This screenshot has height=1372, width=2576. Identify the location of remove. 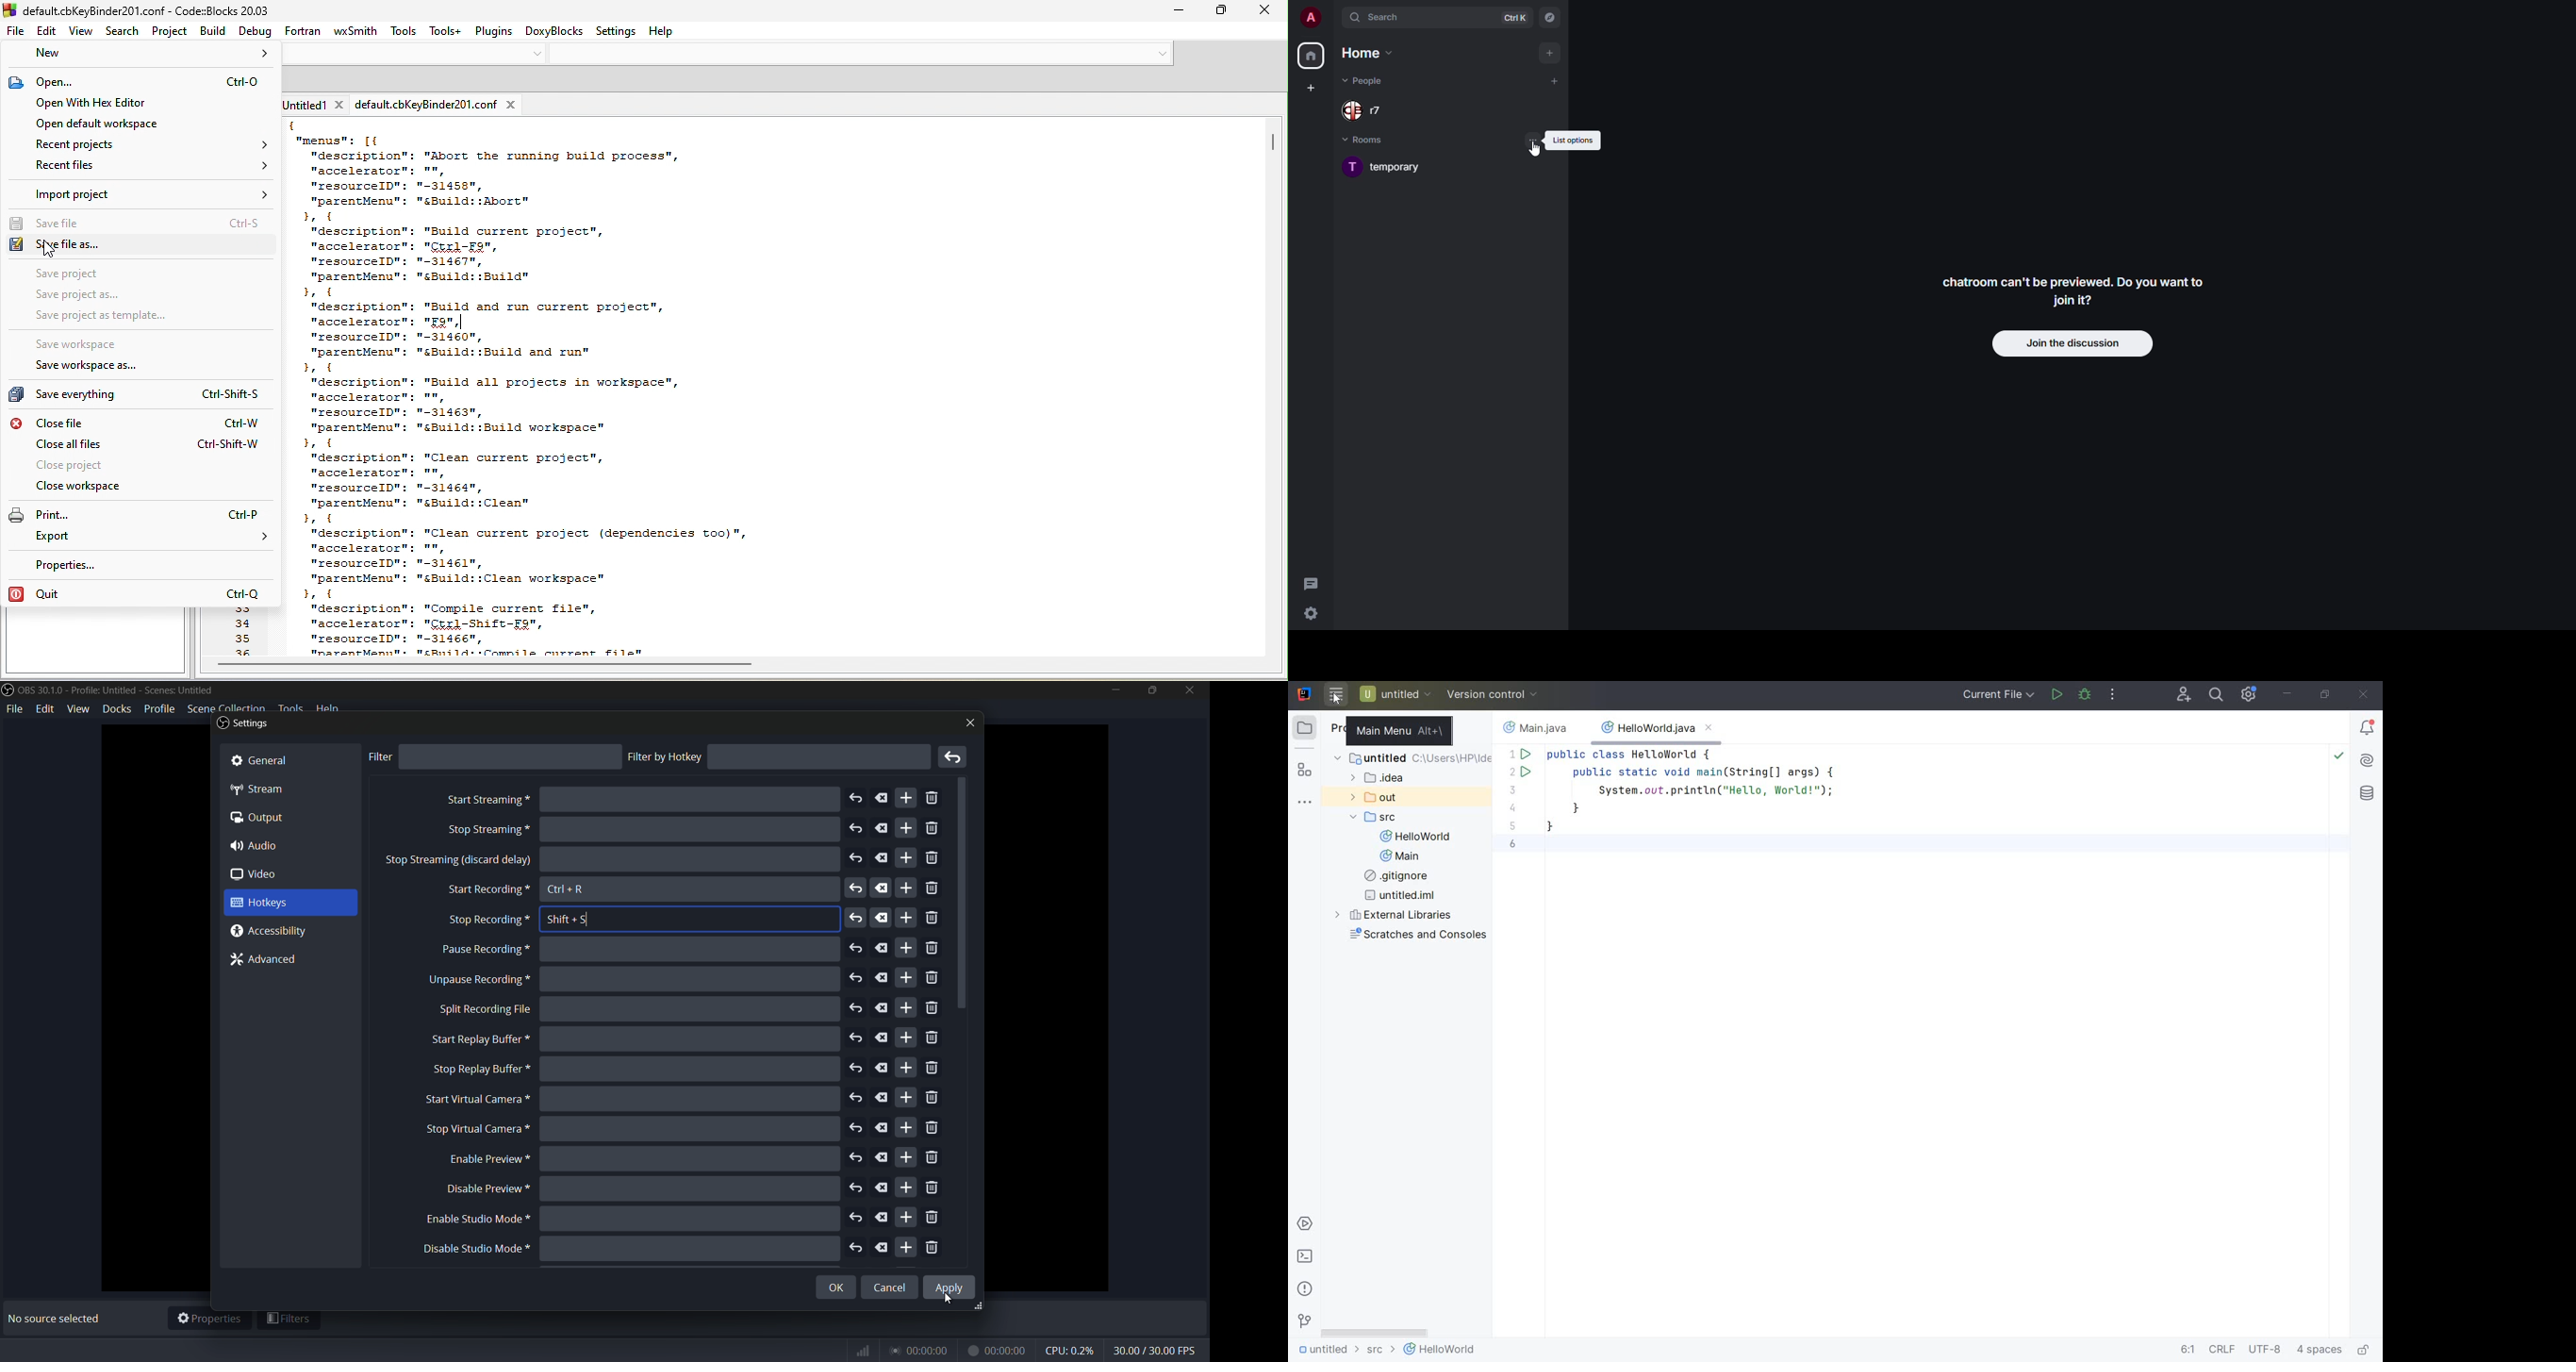
(955, 757).